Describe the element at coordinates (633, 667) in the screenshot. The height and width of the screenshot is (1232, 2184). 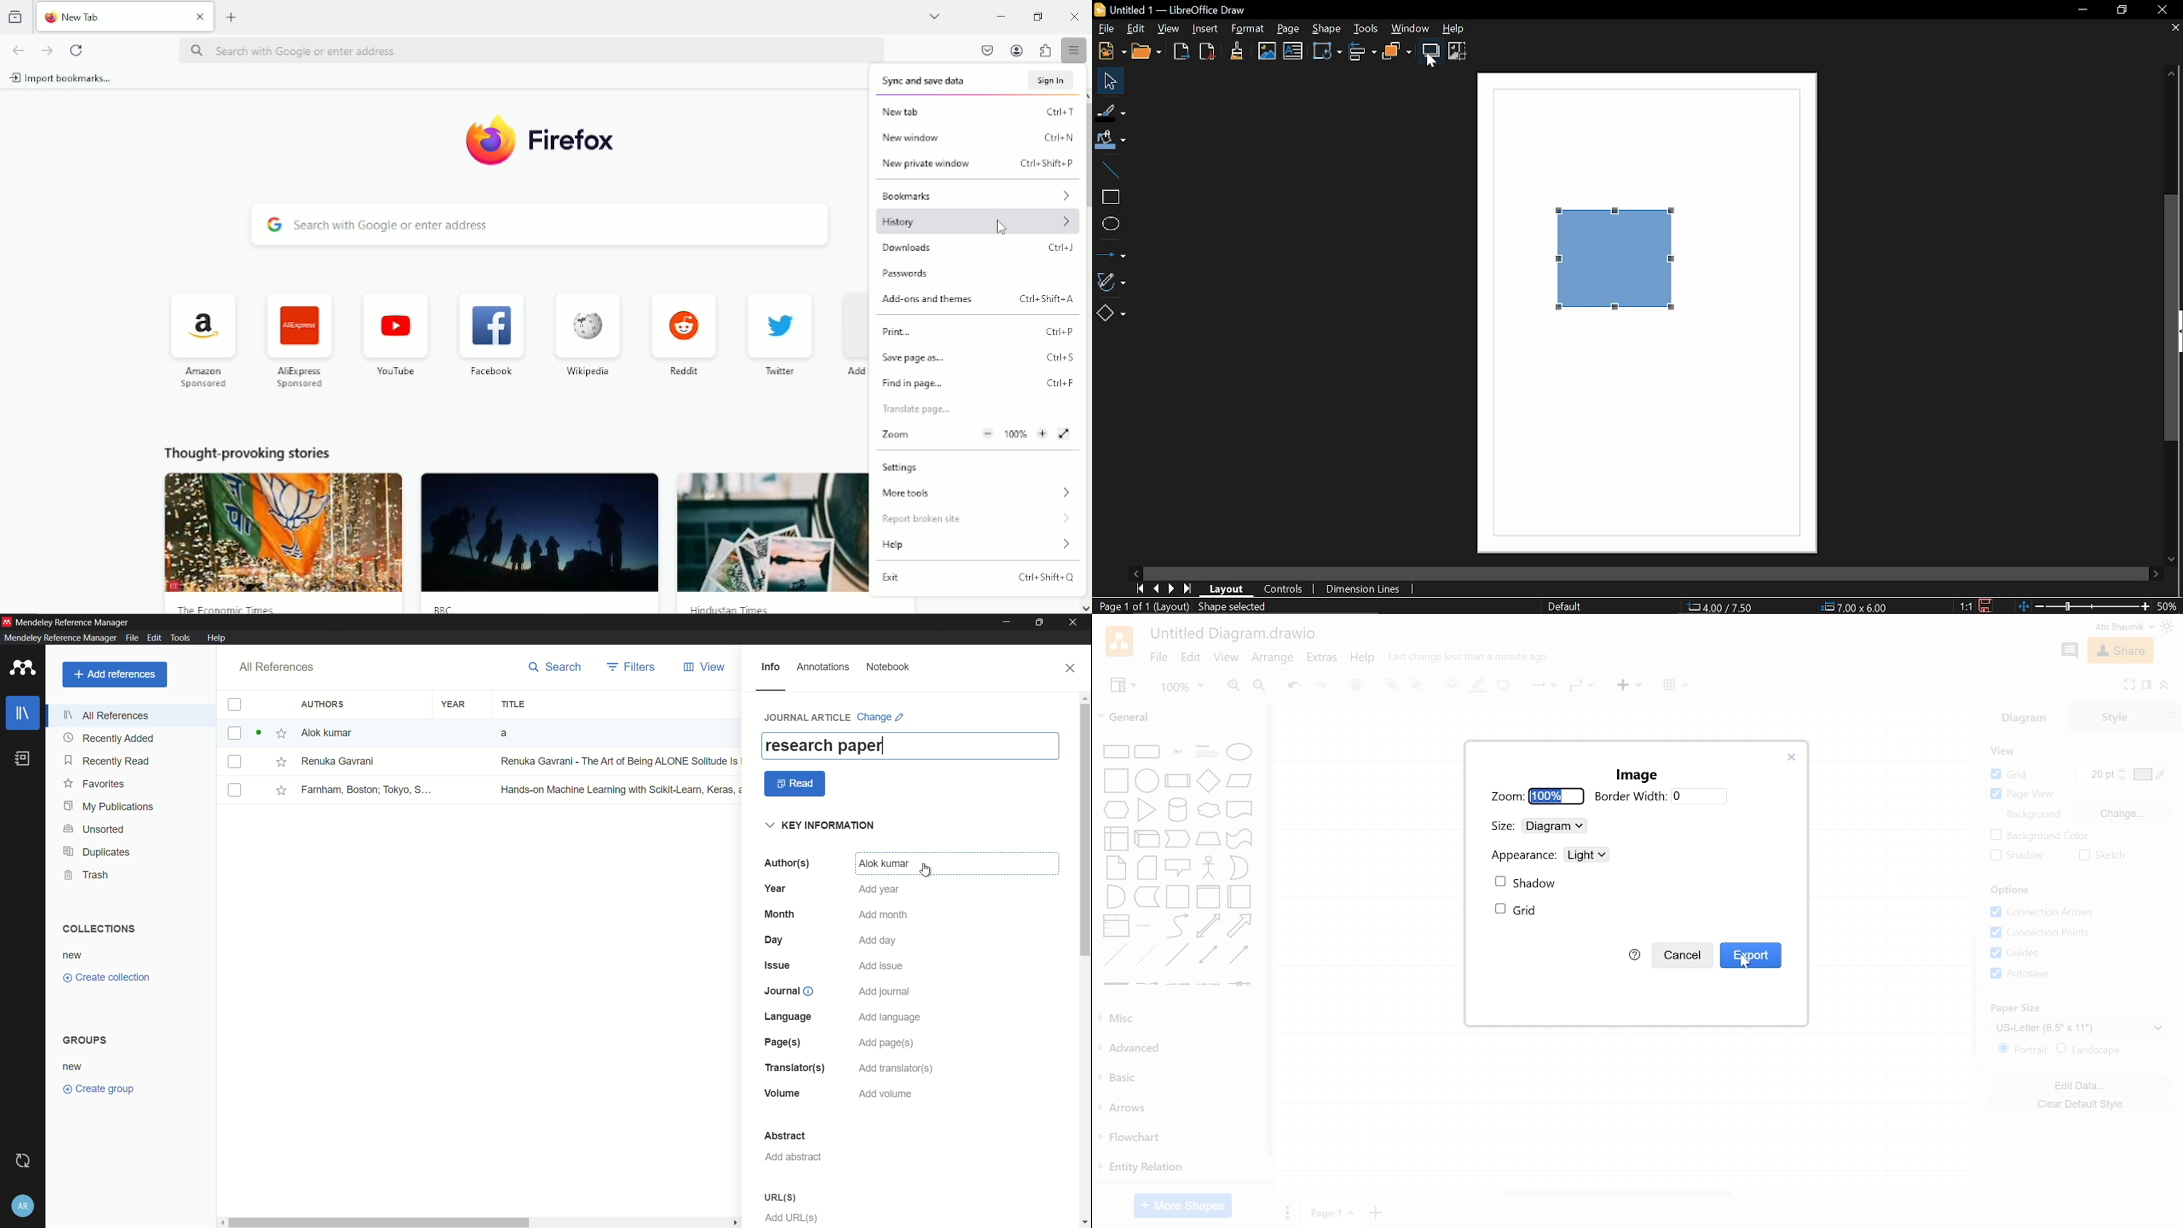
I see `filters` at that location.